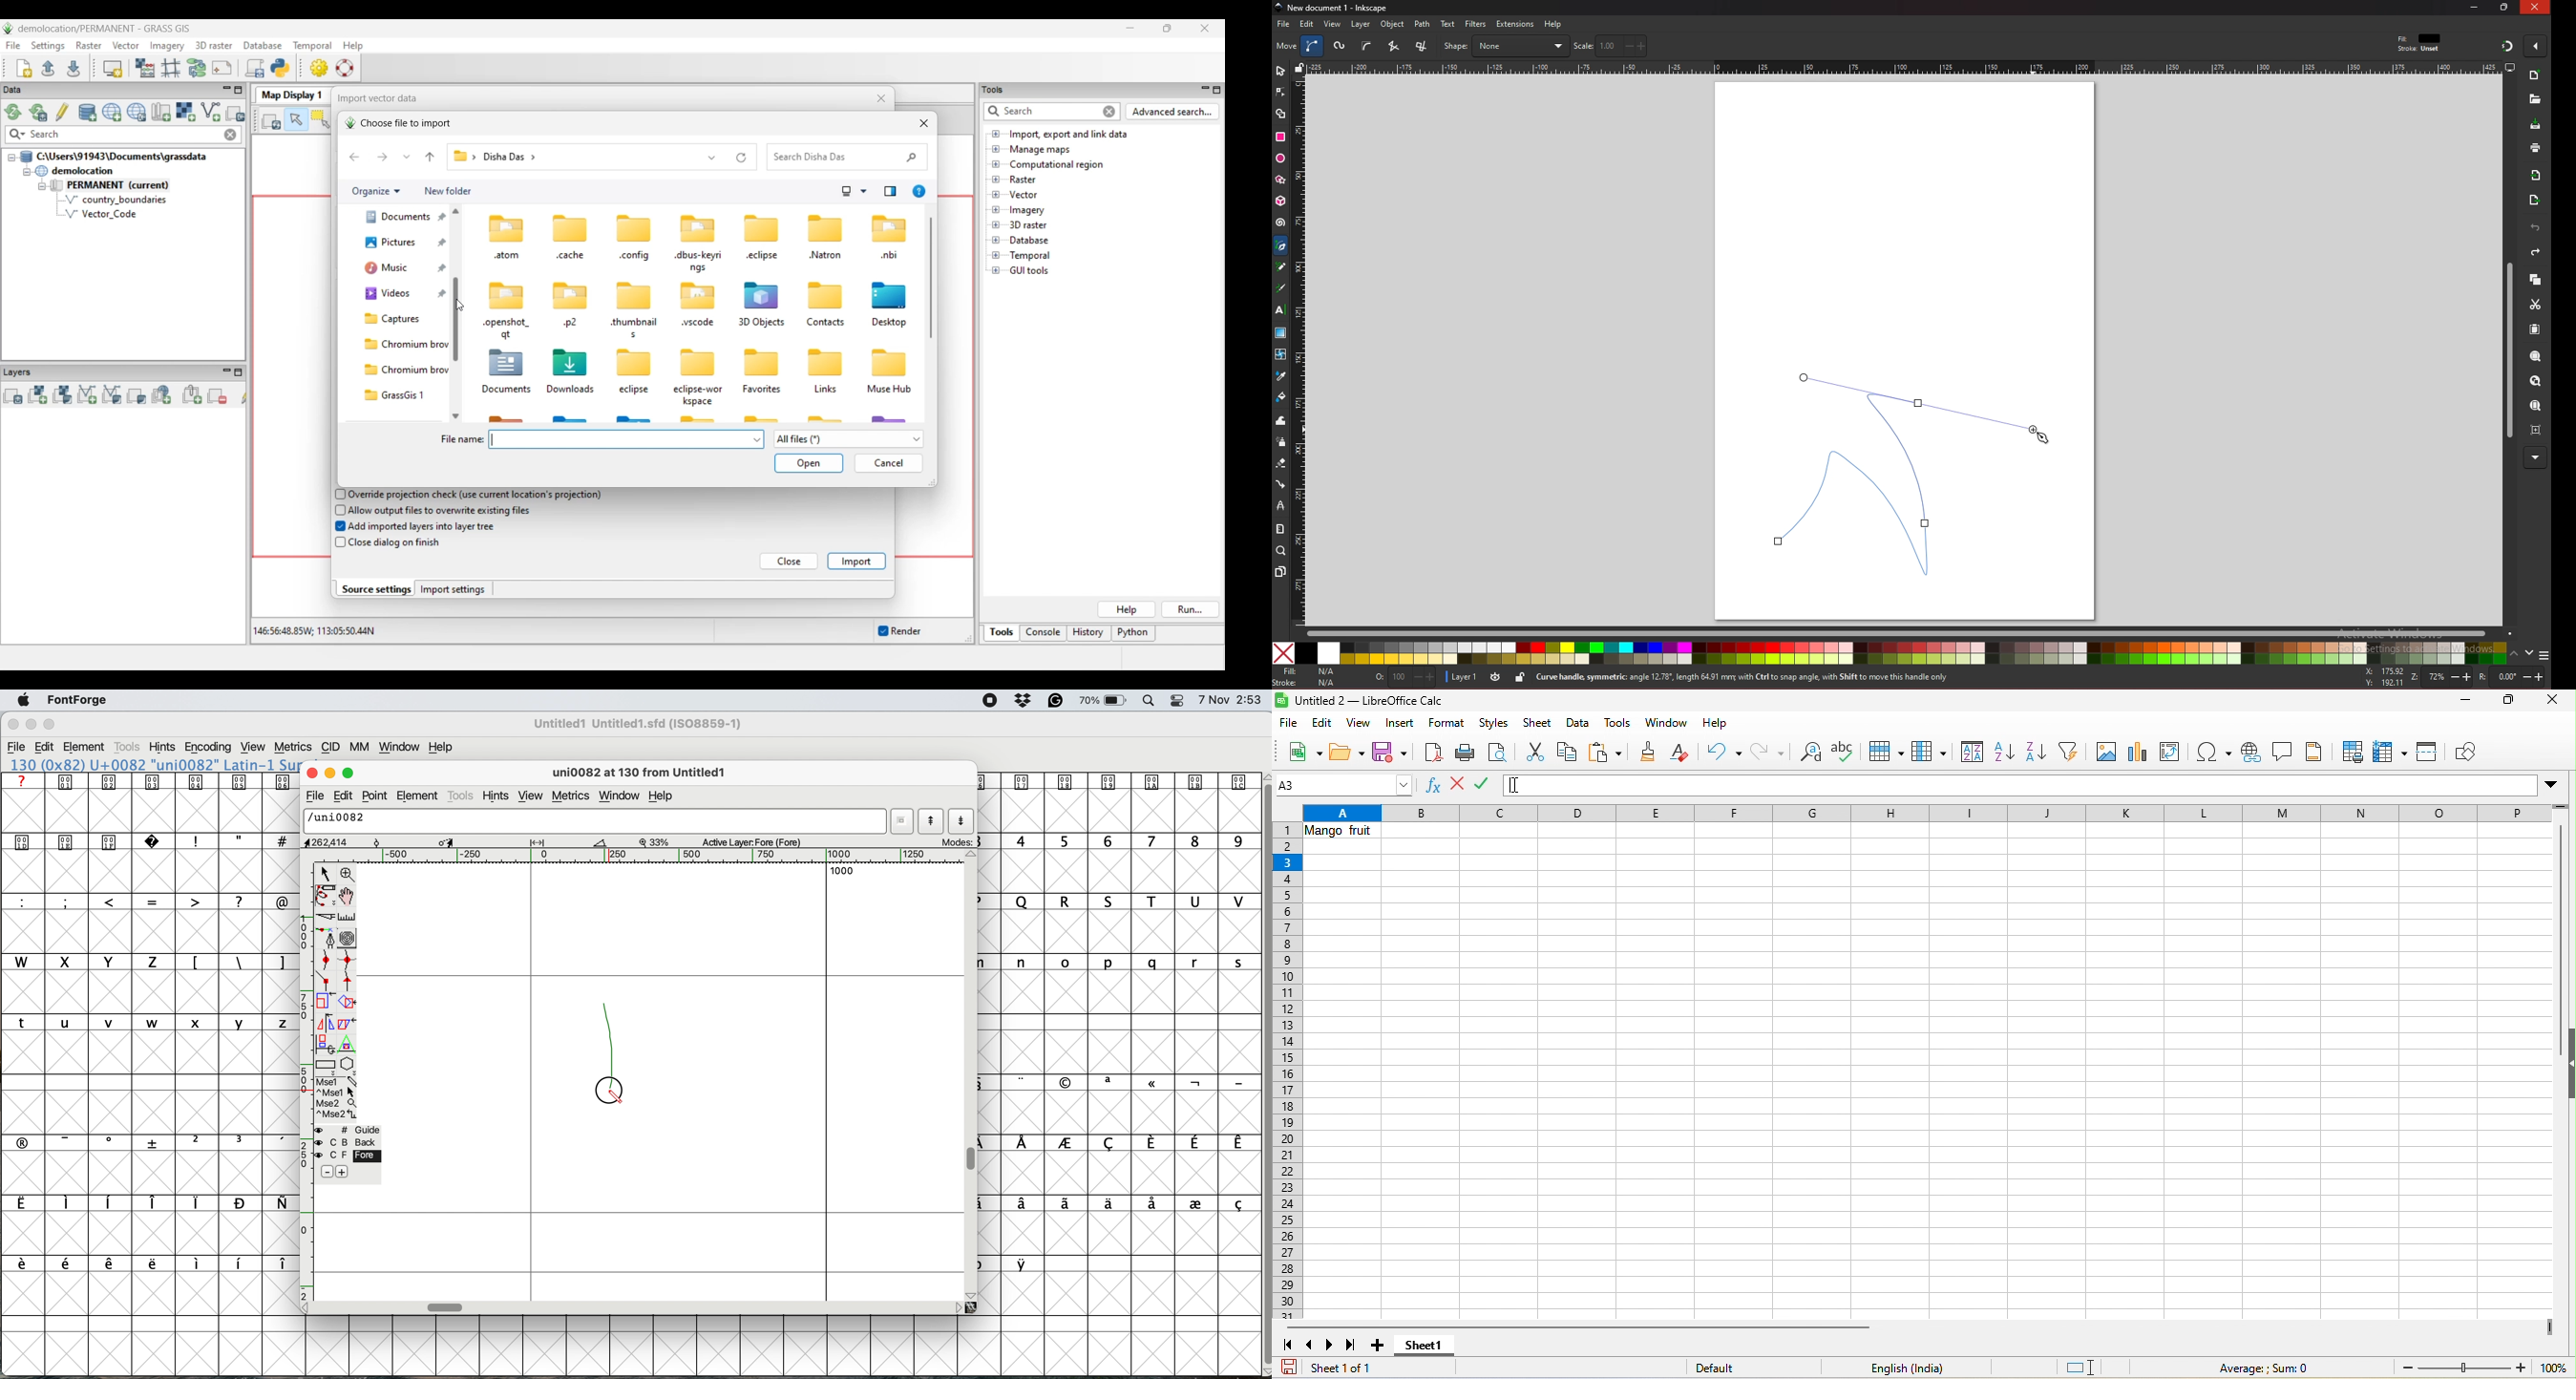 The width and height of the screenshot is (2576, 1400). I want to click on Untitled1 Untitled1.sfd (ISO8859-1), so click(641, 724).